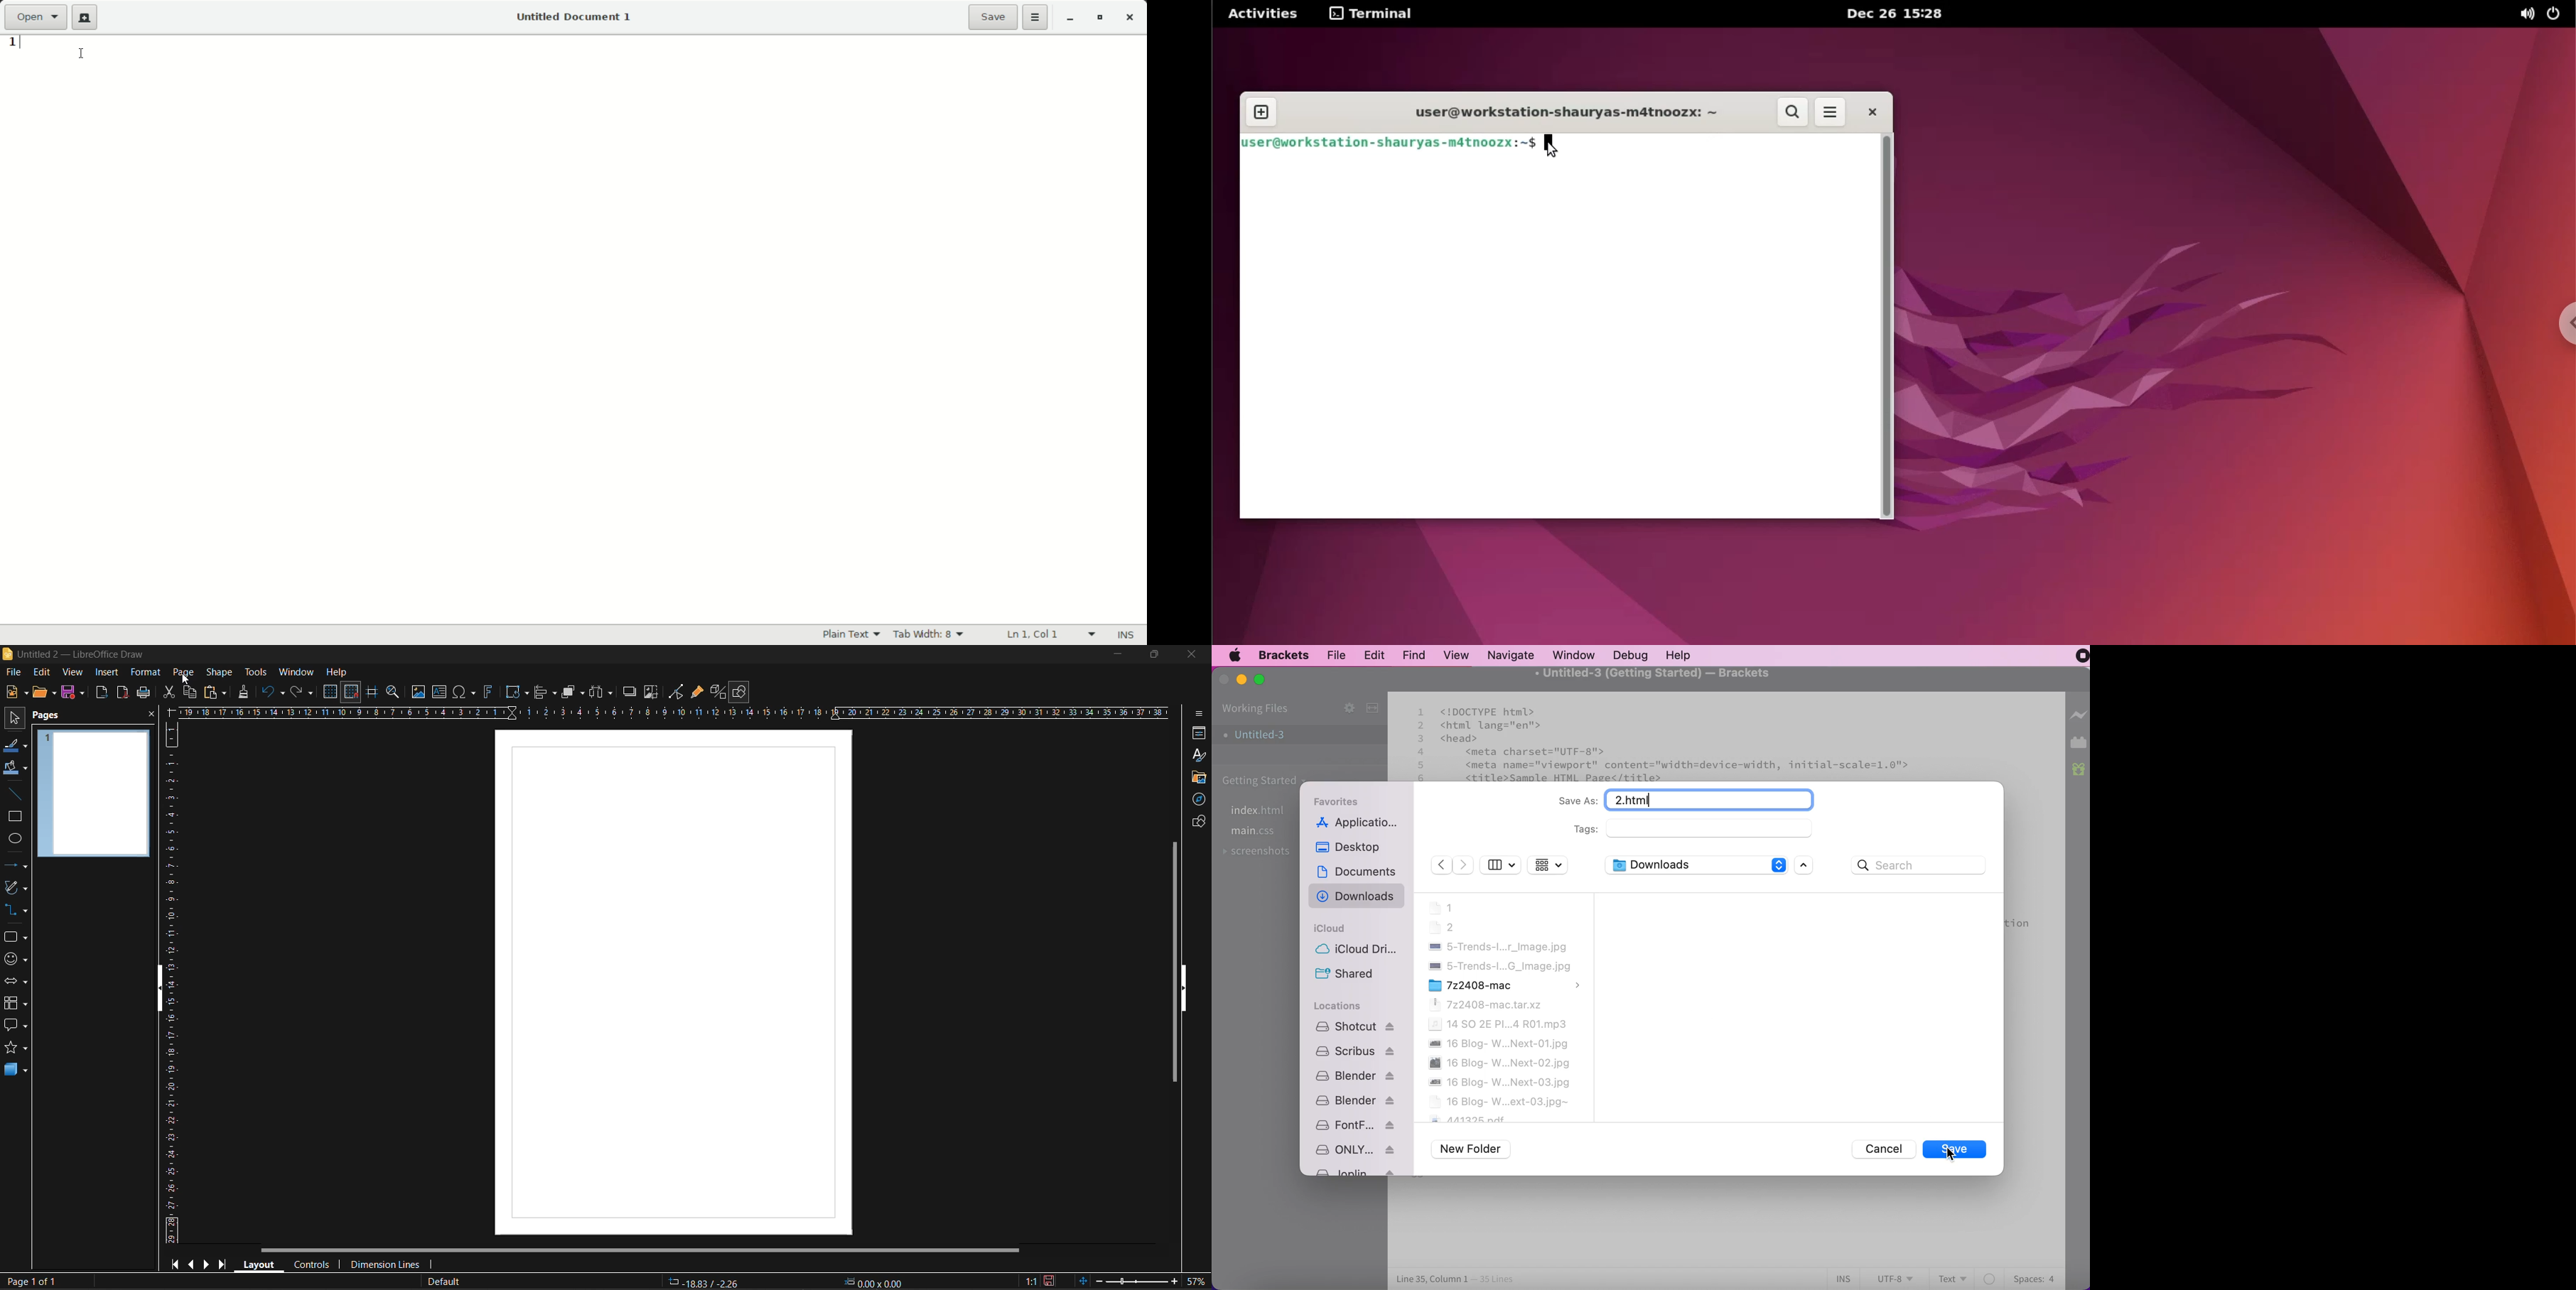 This screenshot has height=1316, width=2576. Describe the element at coordinates (1497, 947) in the screenshot. I see `5-trends-I...r_Image.jpg` at that location.